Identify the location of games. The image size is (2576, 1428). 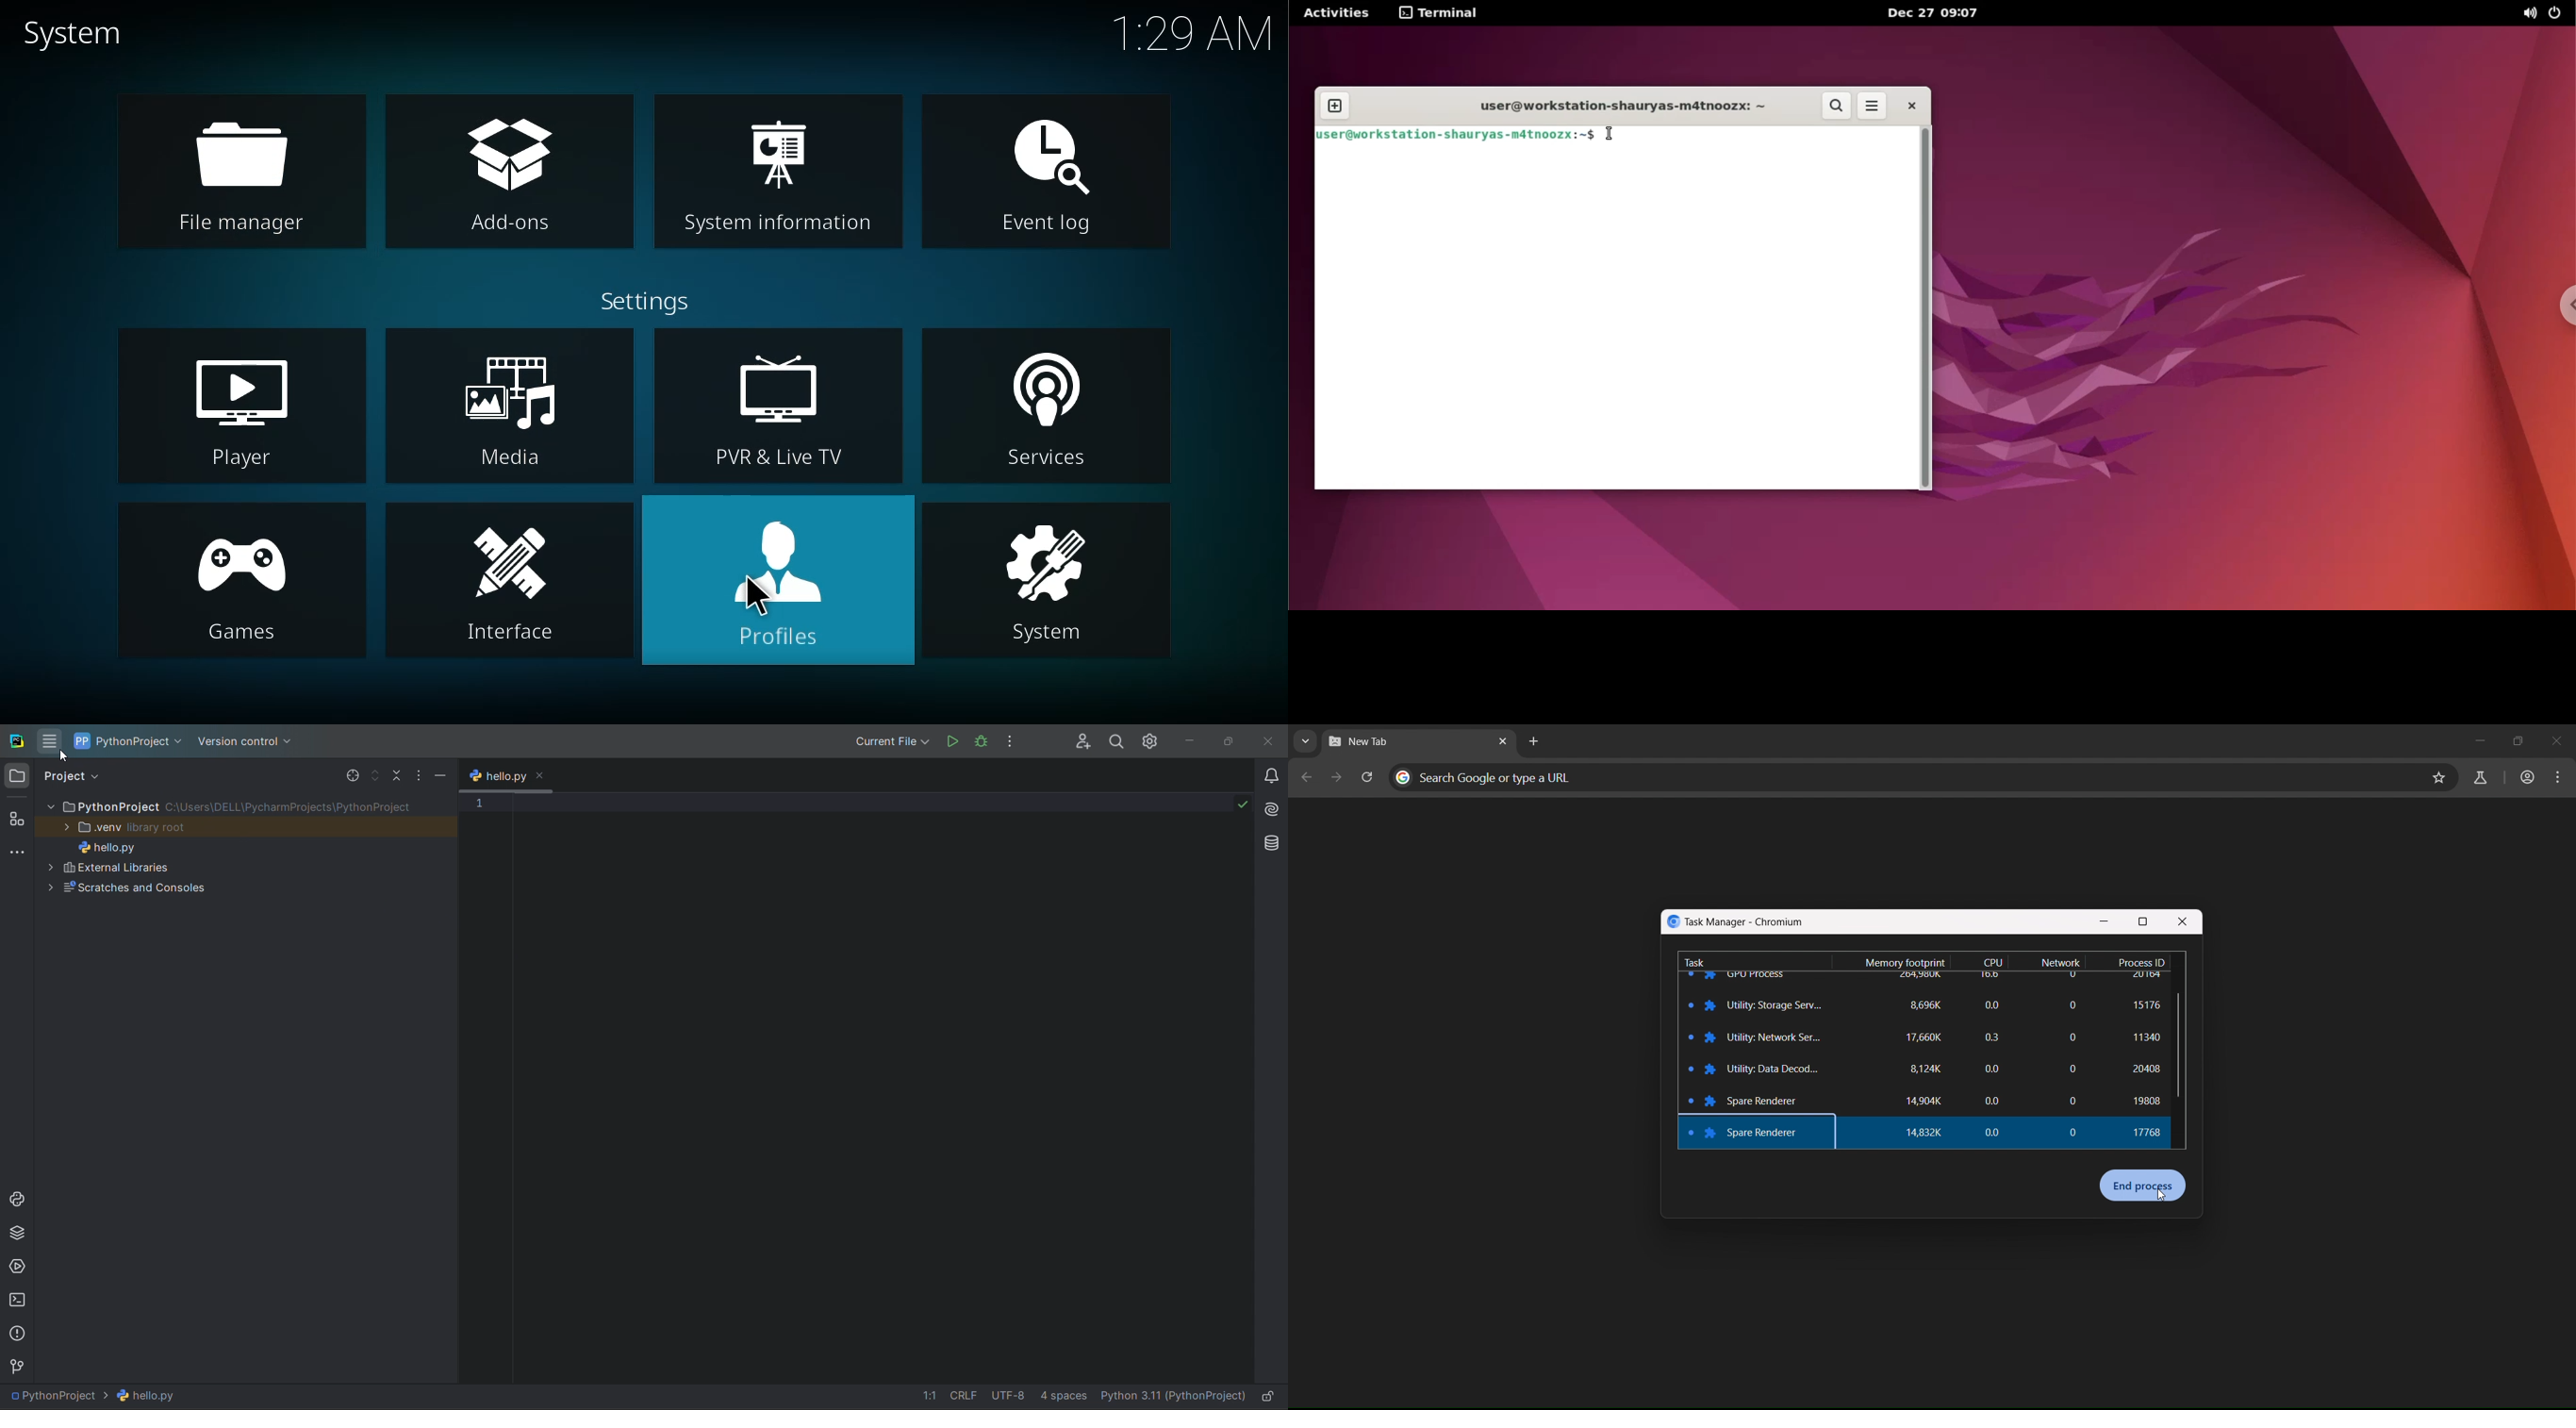
(238, 584).